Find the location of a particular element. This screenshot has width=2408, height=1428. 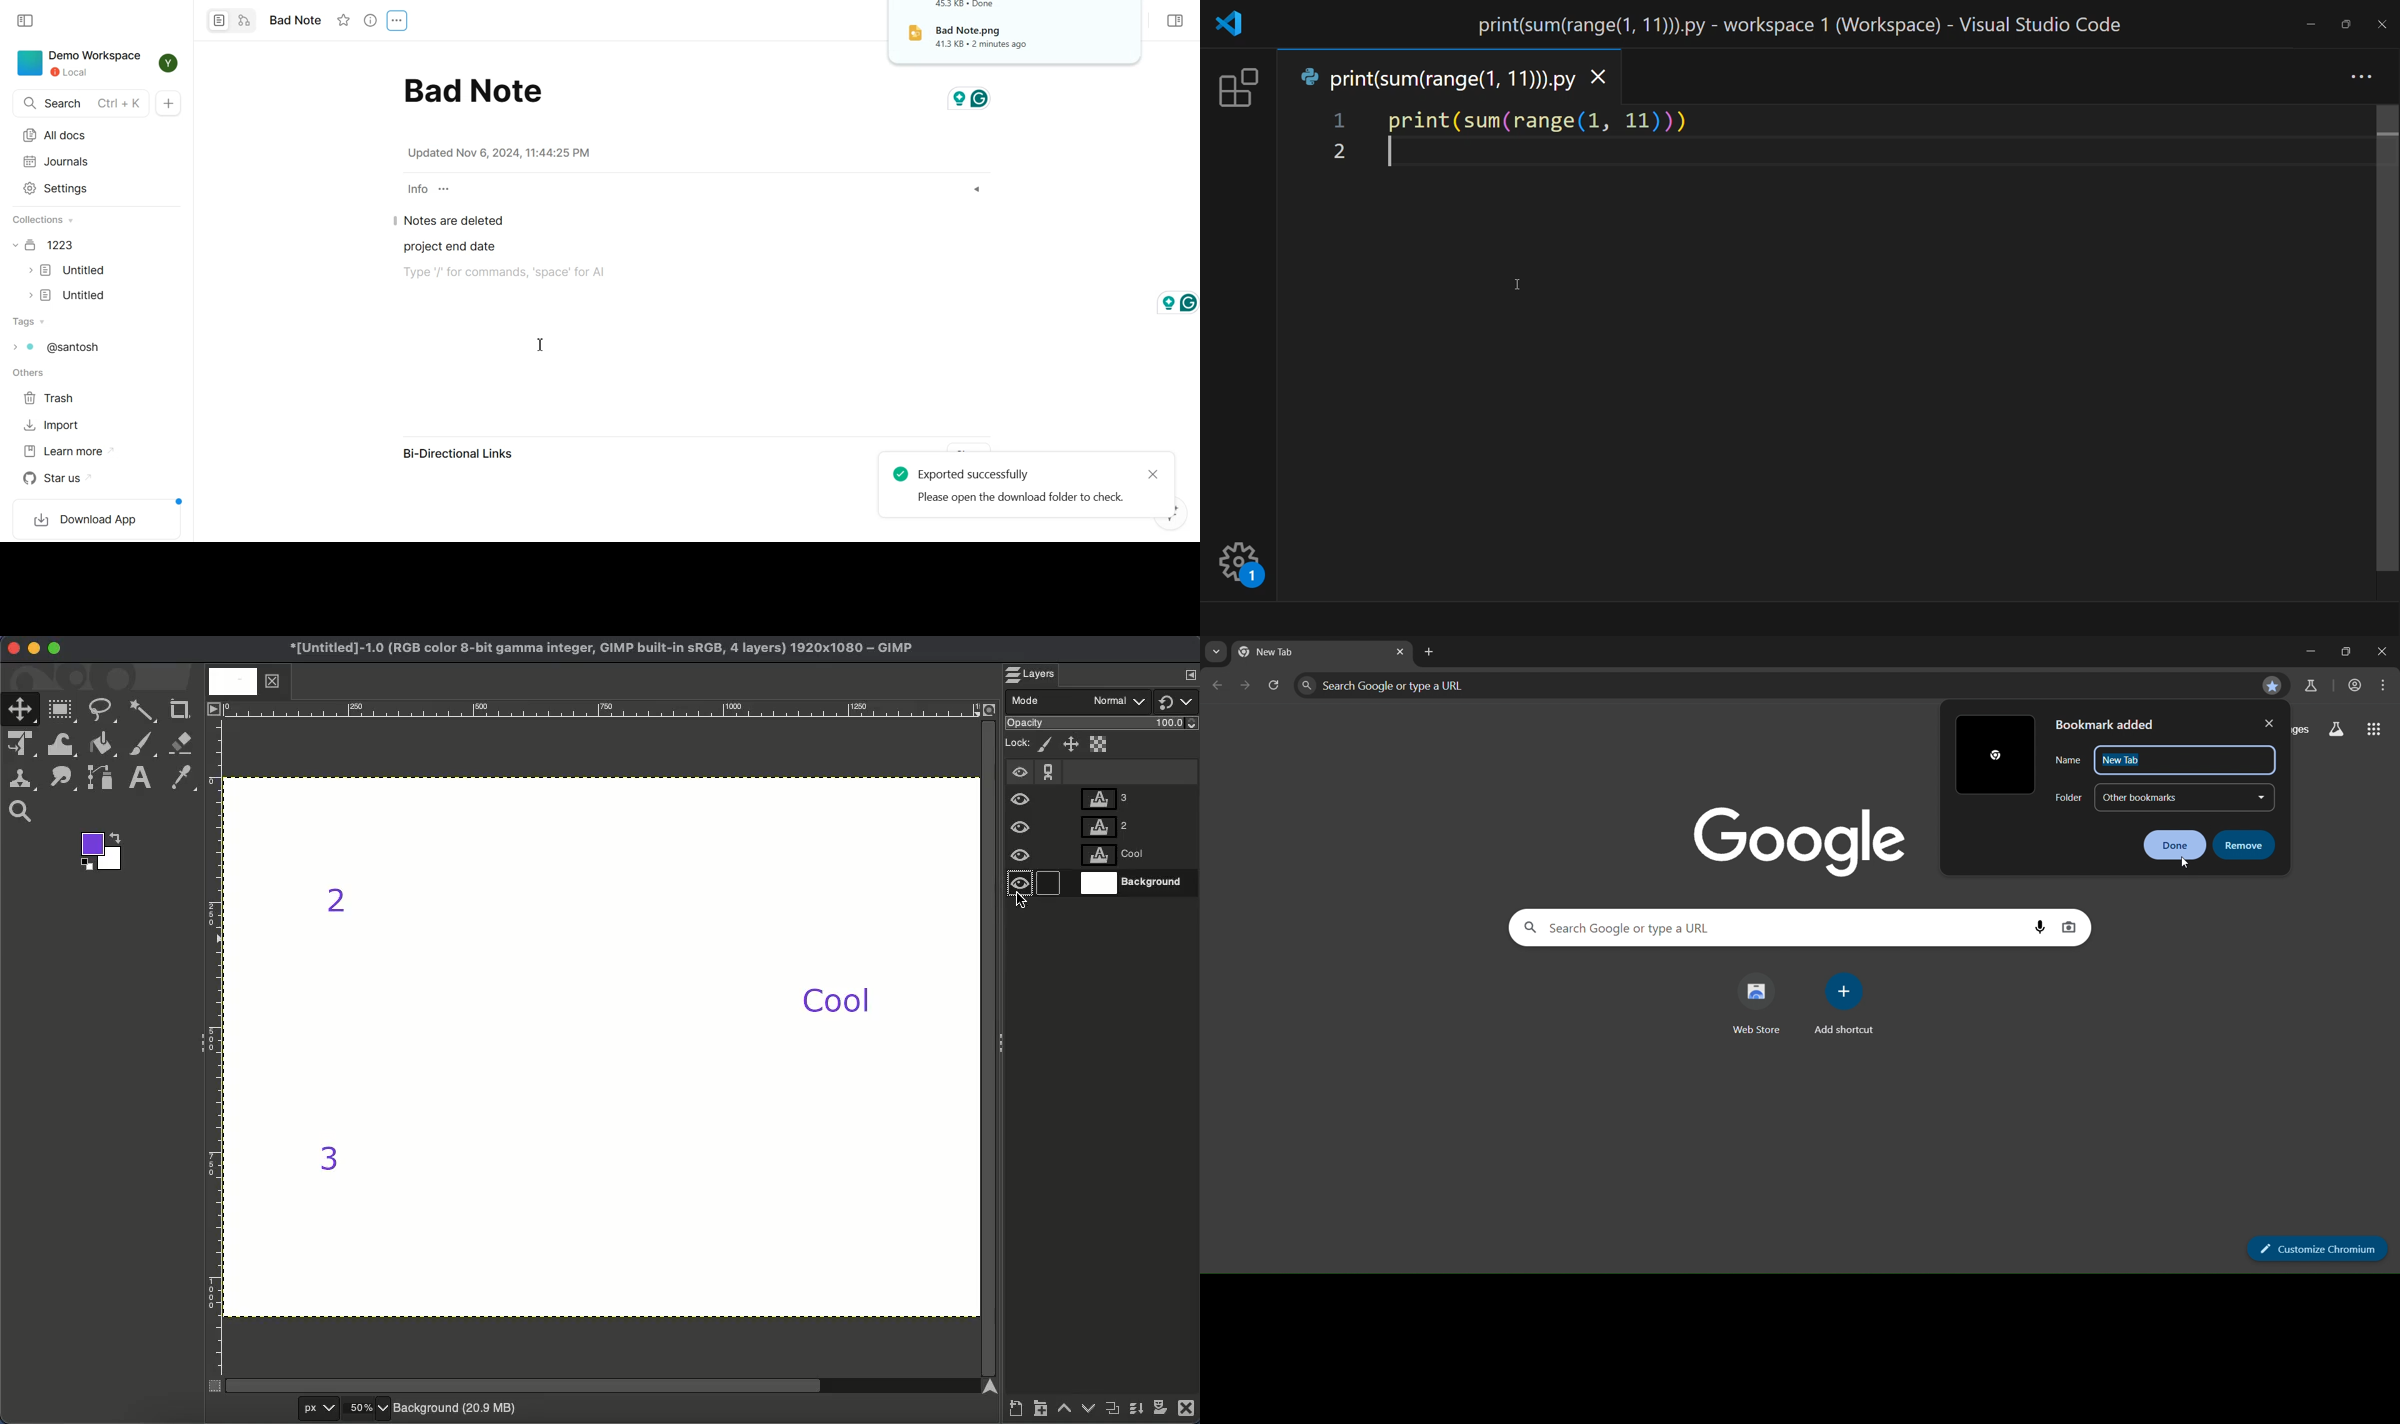

Customize properties is located at coordinates (445, 189).